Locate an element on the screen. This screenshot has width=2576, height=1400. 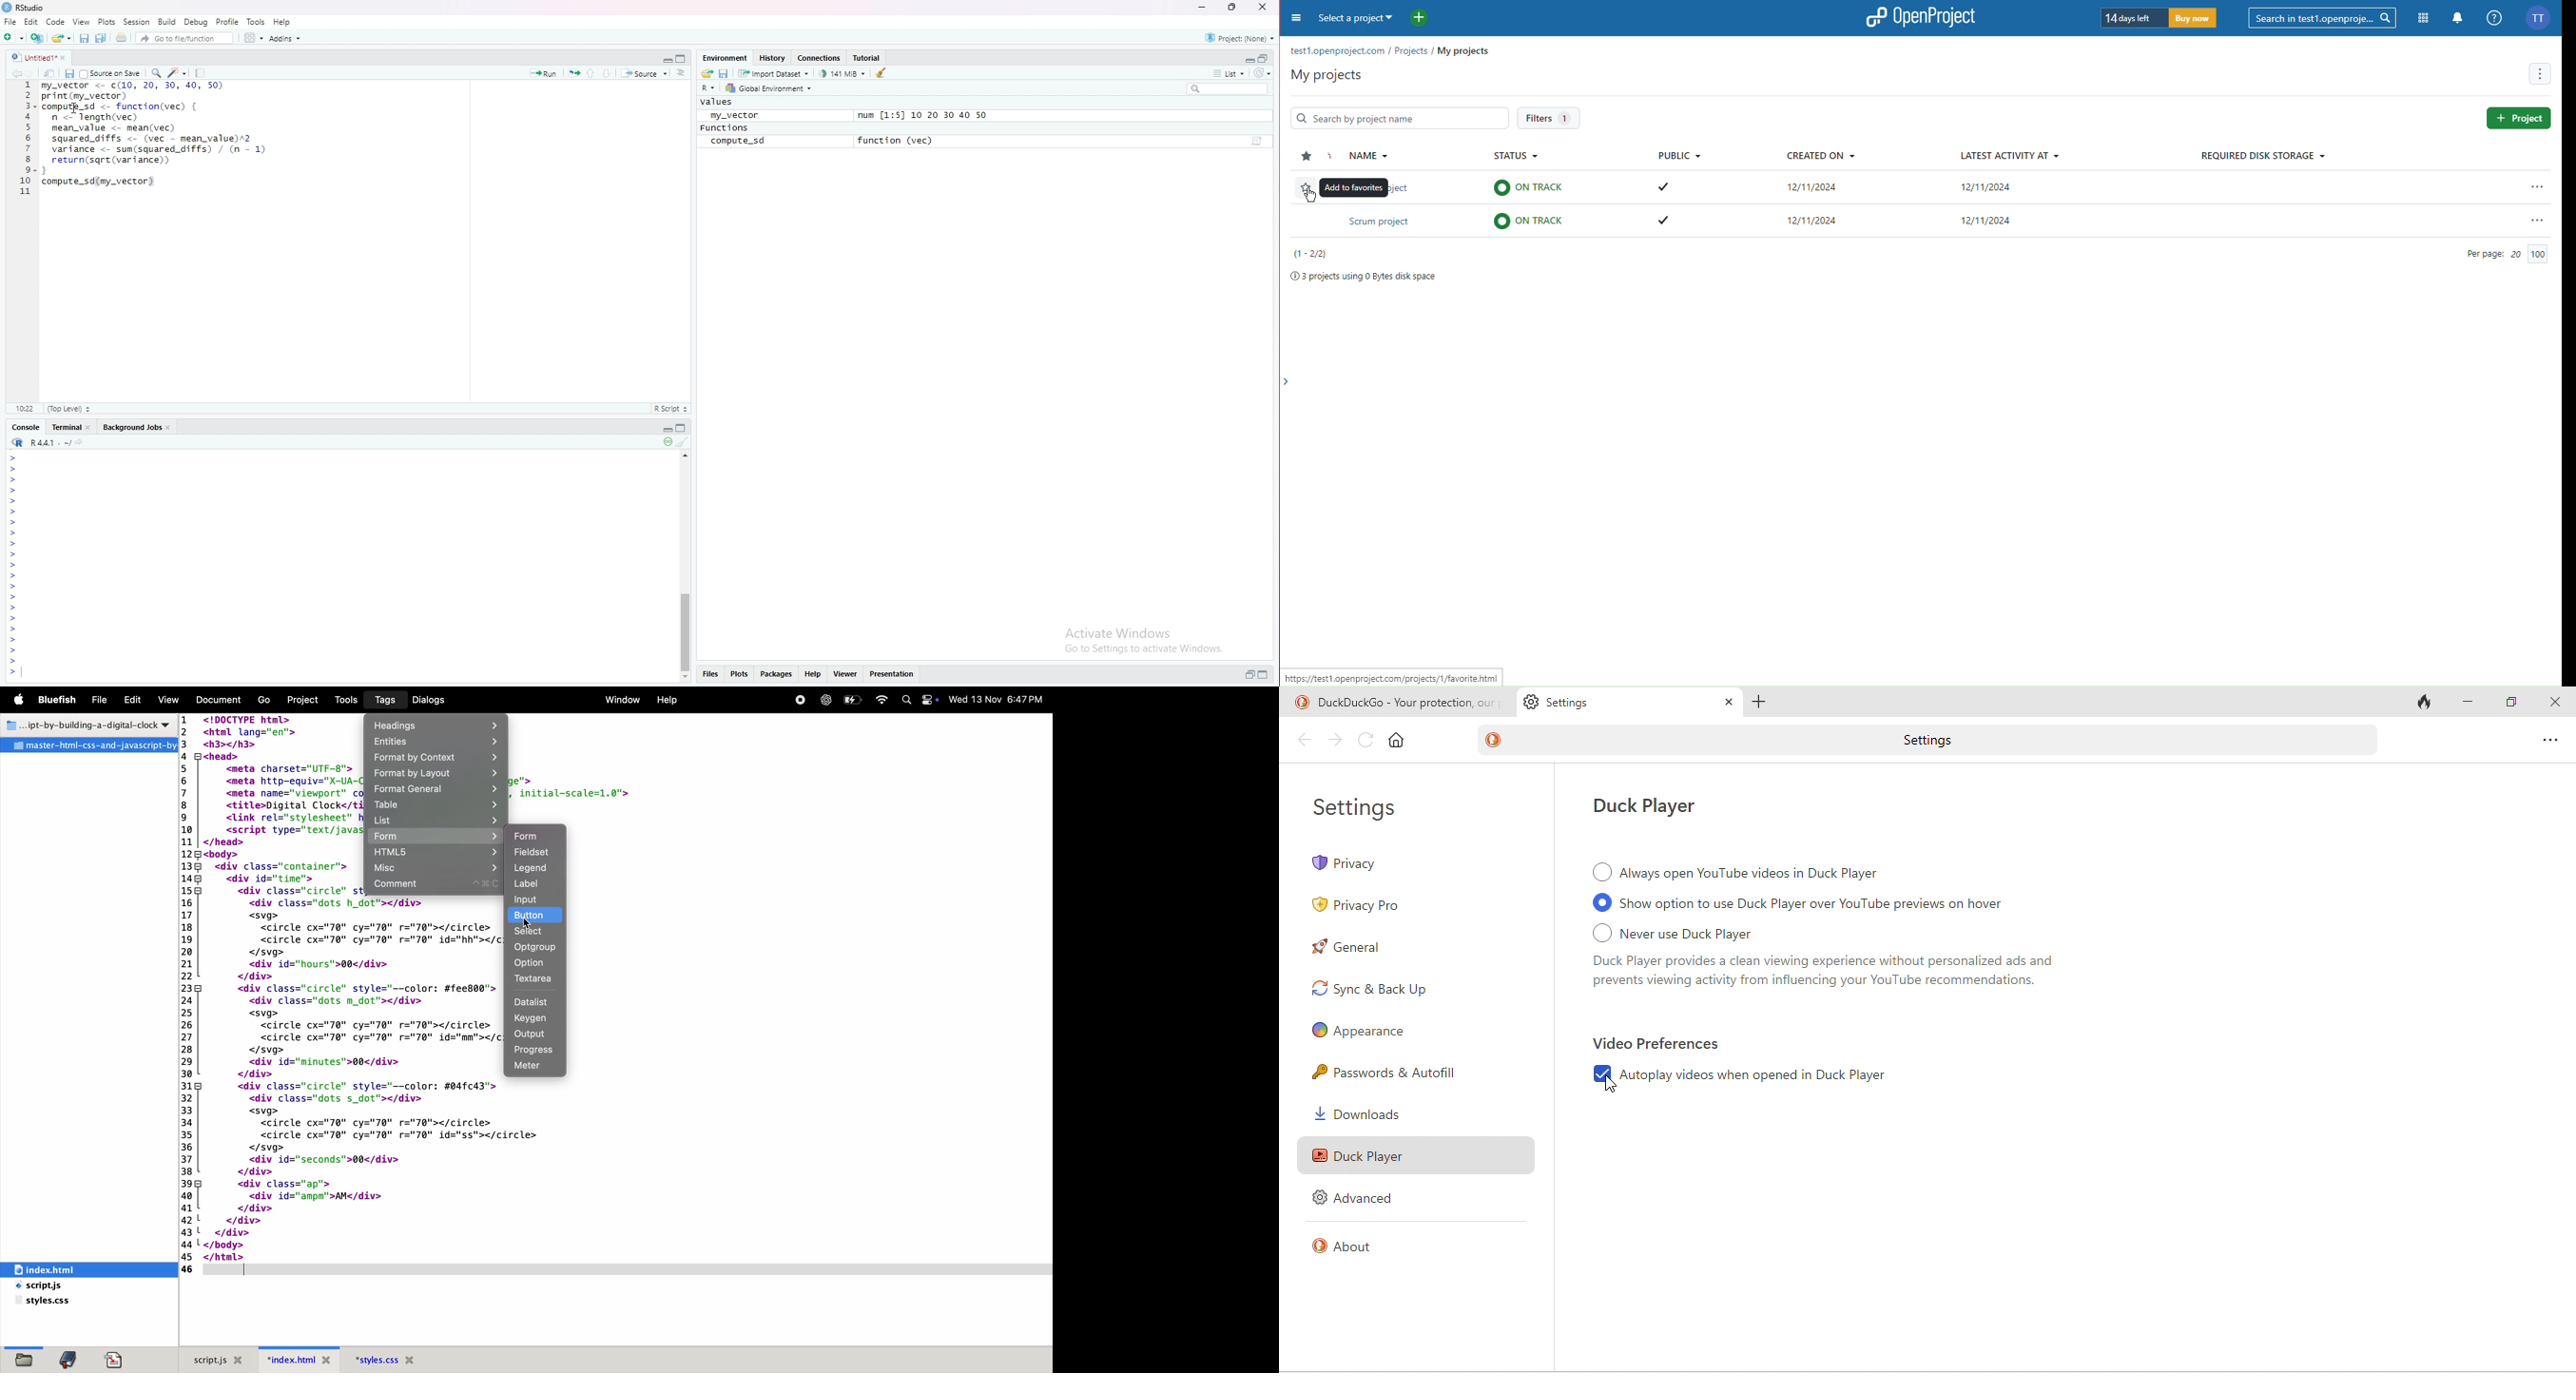
Restore is located at coordinates (1250, 675).